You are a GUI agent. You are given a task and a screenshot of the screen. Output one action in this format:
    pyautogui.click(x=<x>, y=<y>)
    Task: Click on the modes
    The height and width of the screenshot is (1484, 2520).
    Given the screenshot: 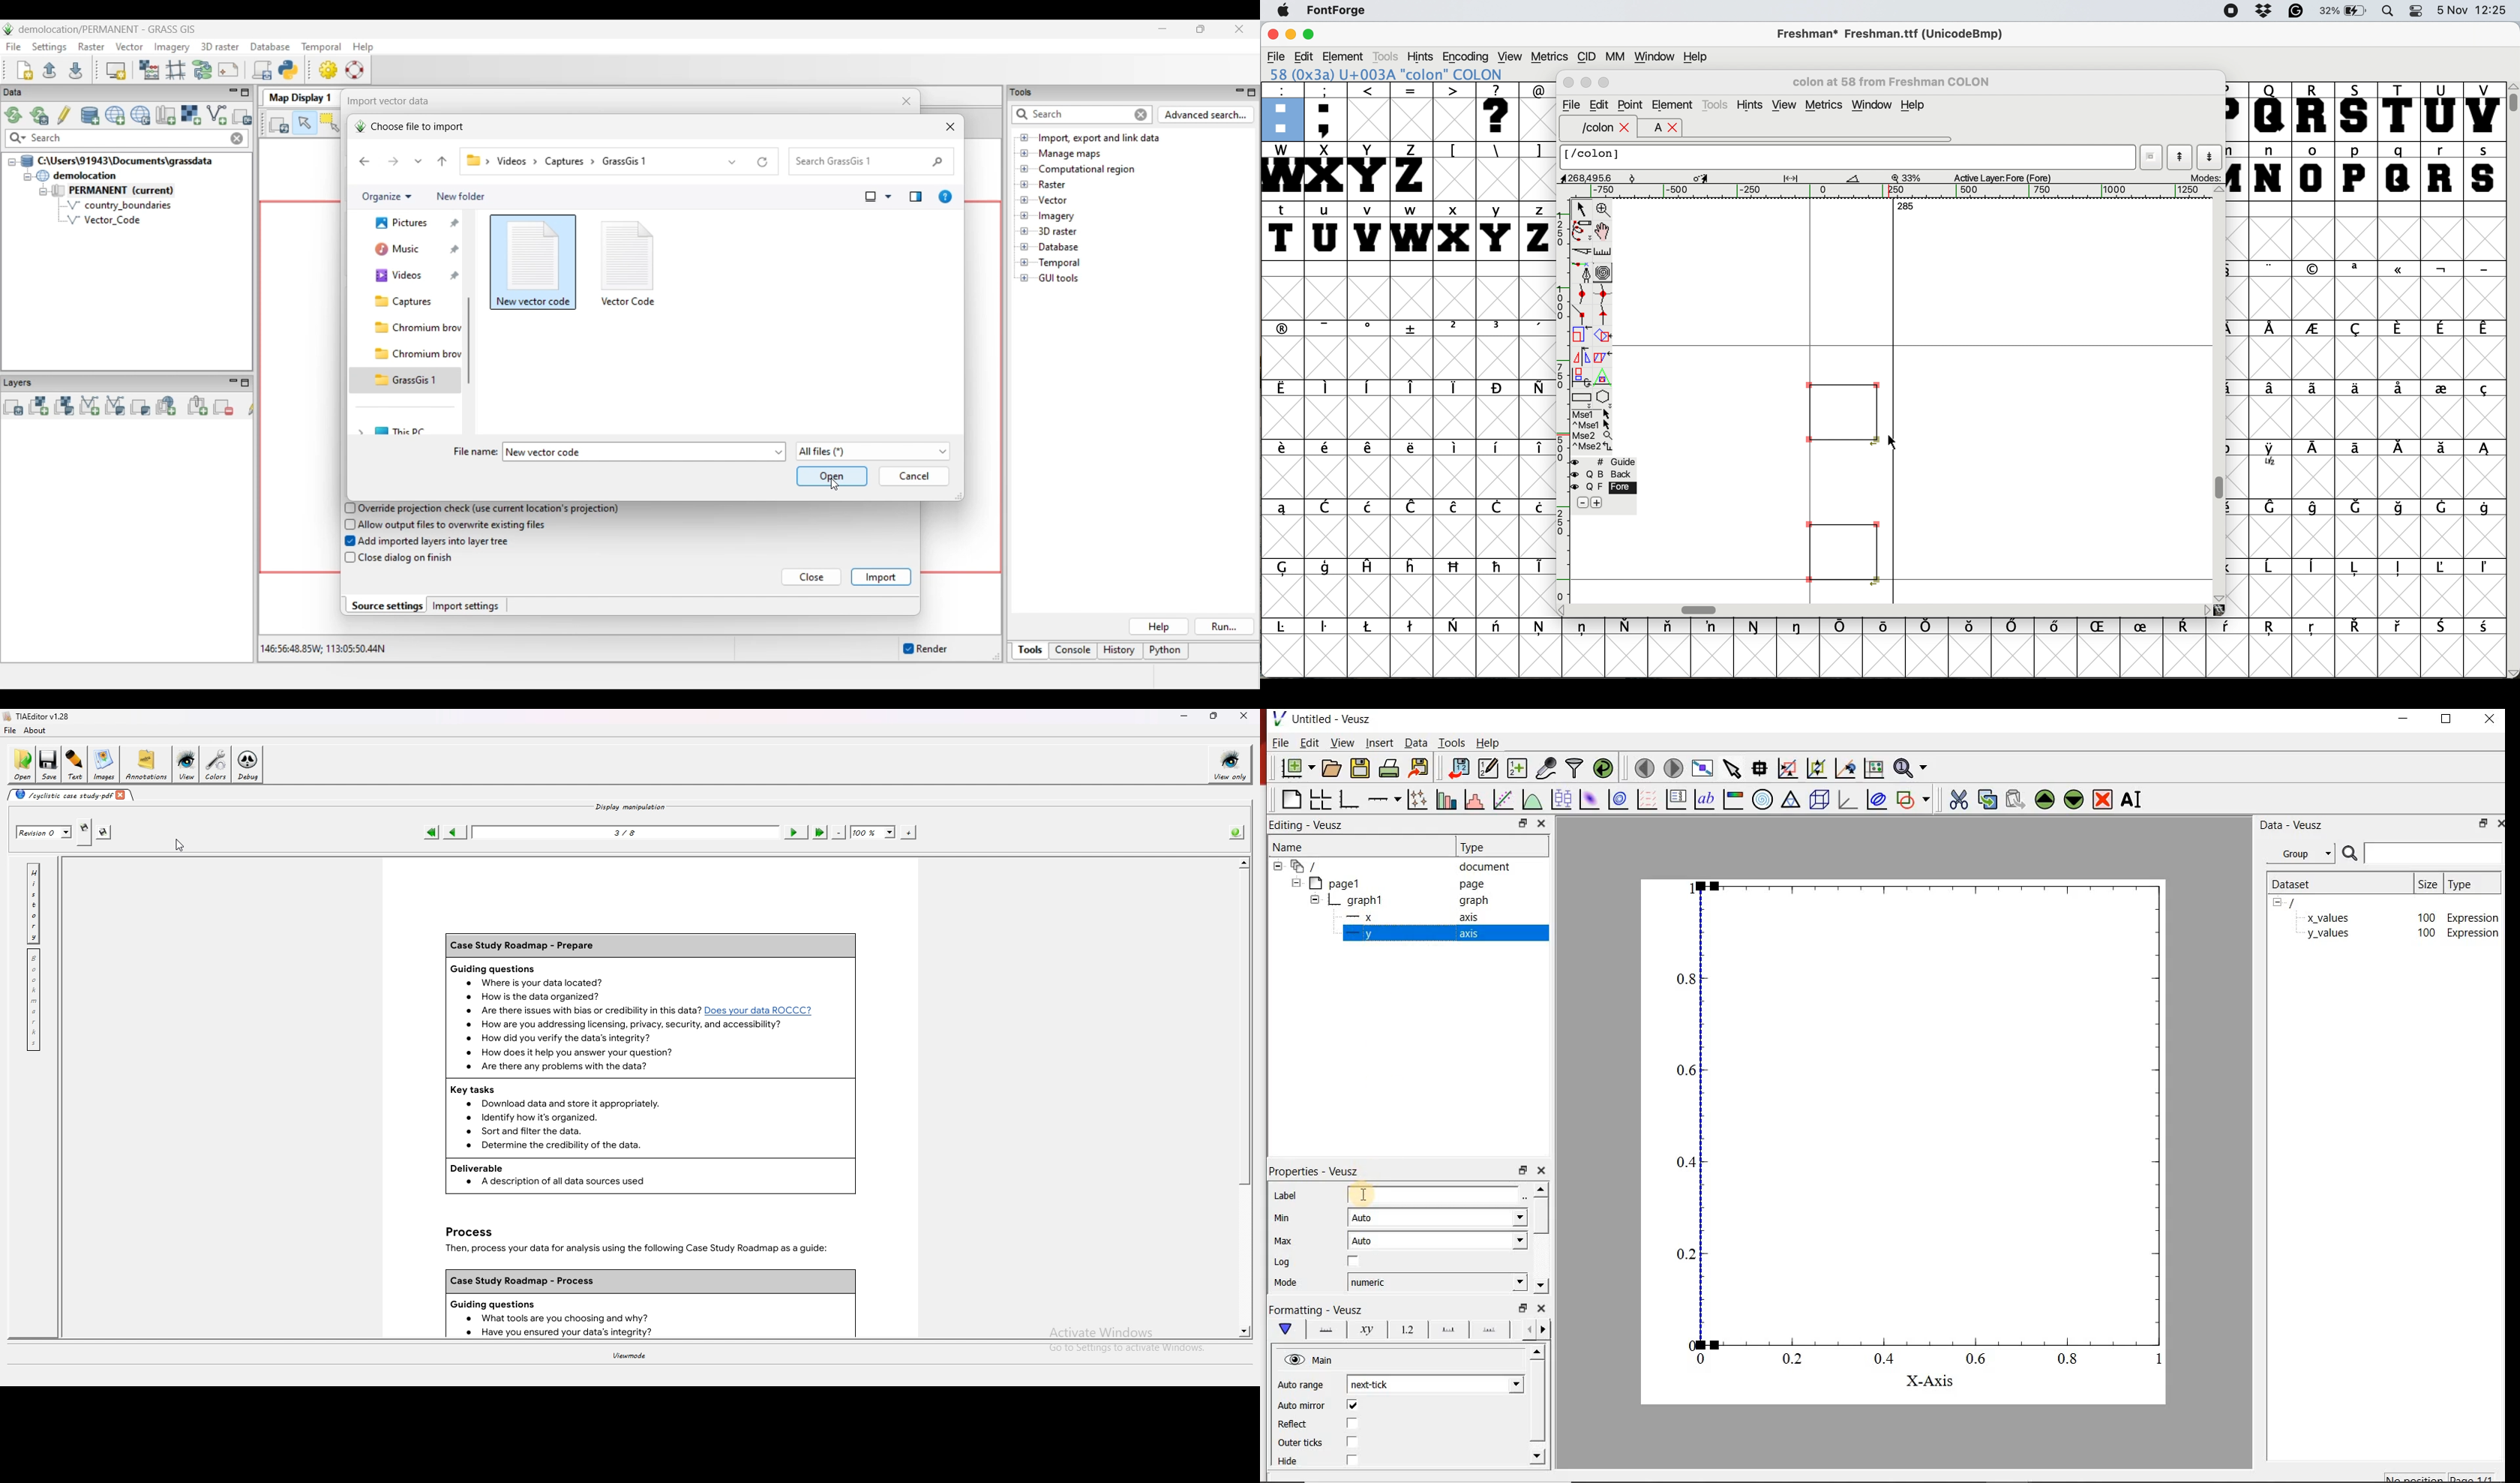 What is the action you would take?
    pyautogui.click(x=2201, y=178)
    